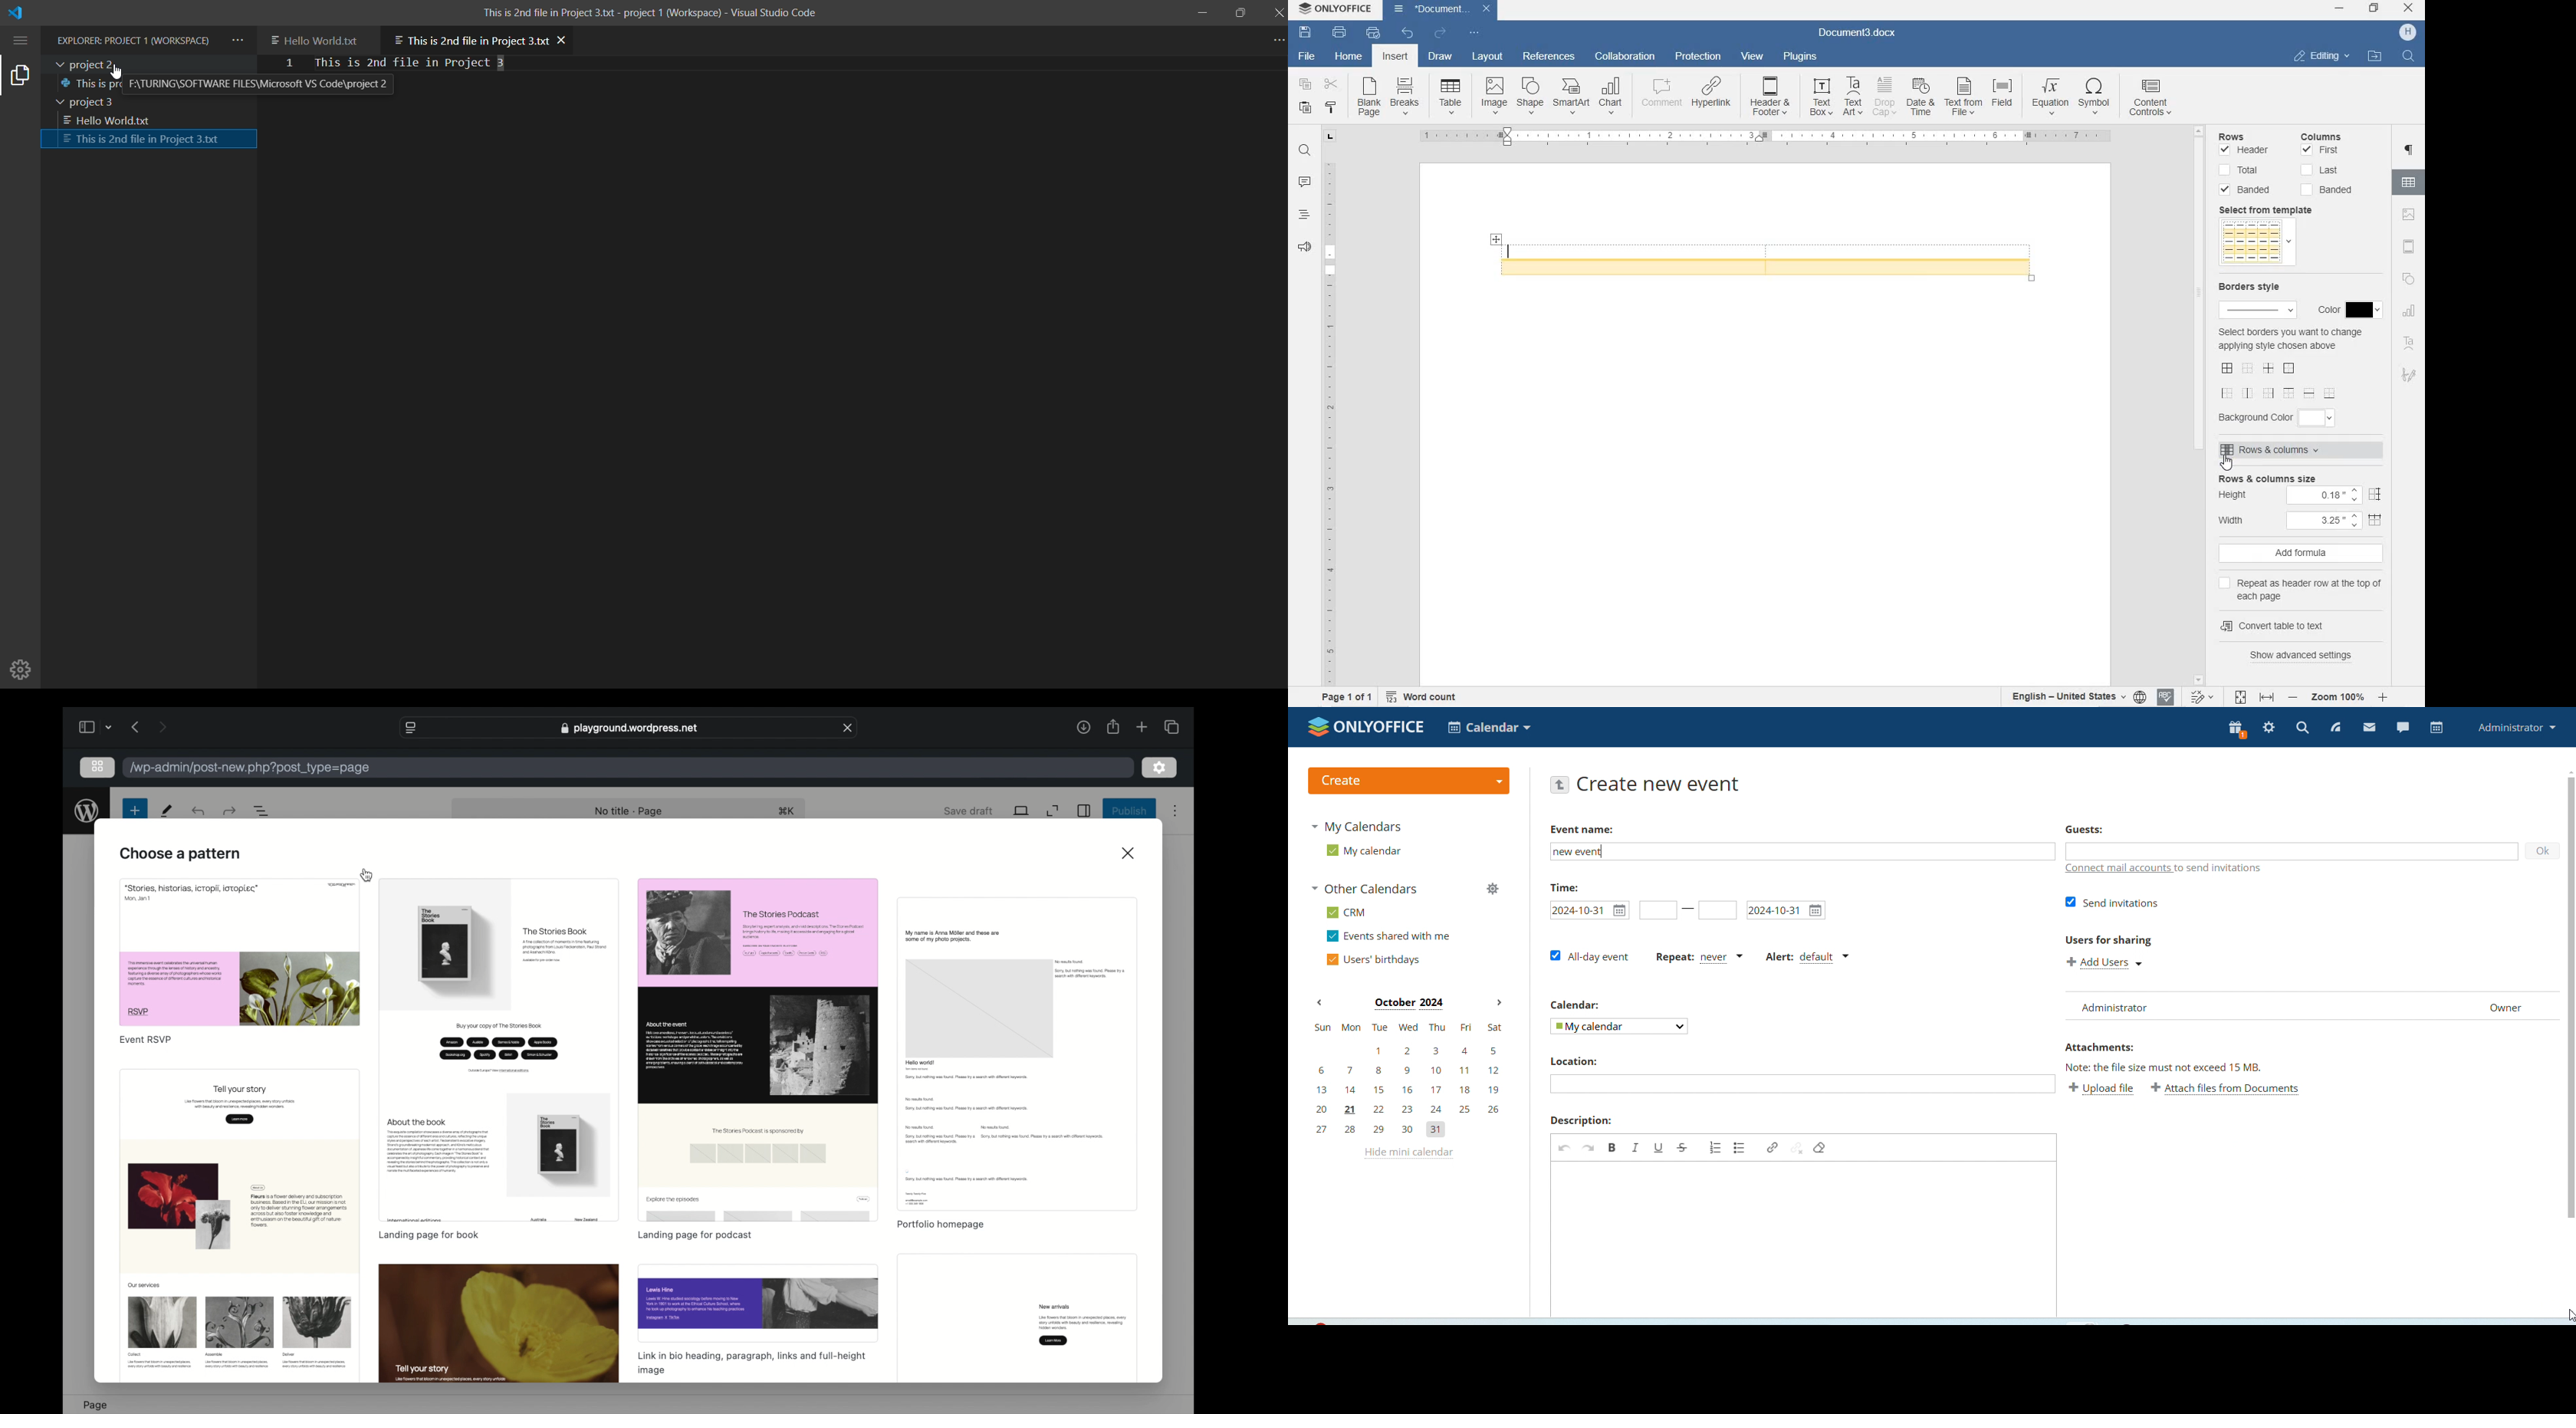 The image size is (2576, 1428). I want to click on comment, so click(1659, 96).